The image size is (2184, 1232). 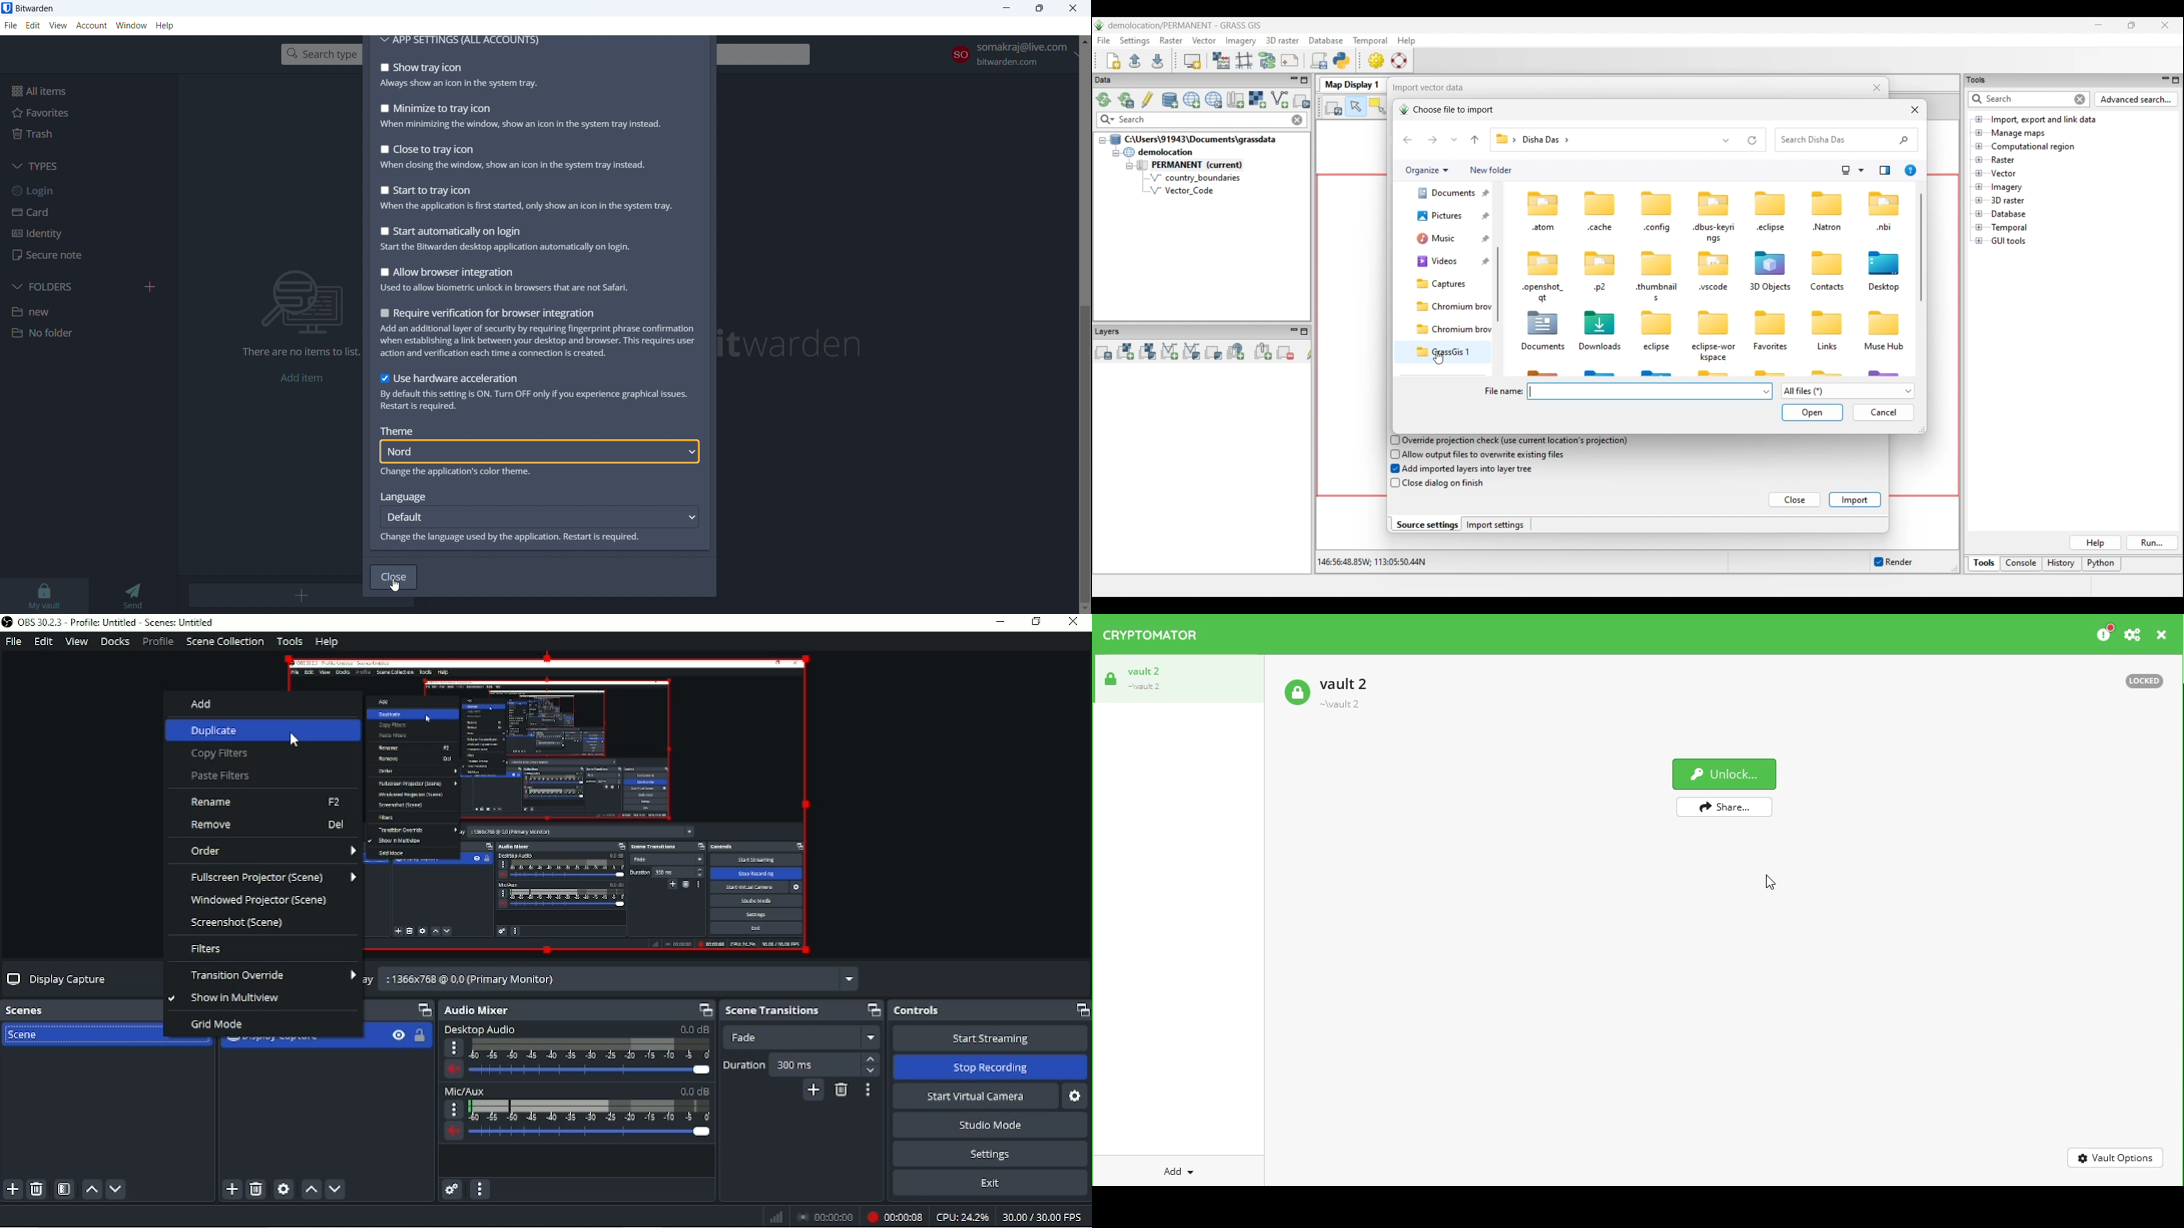 What do you see at coordinates (335, 1189) in the screenshot?
I see `Move source(s) down` at bounding box center [335, 1189].